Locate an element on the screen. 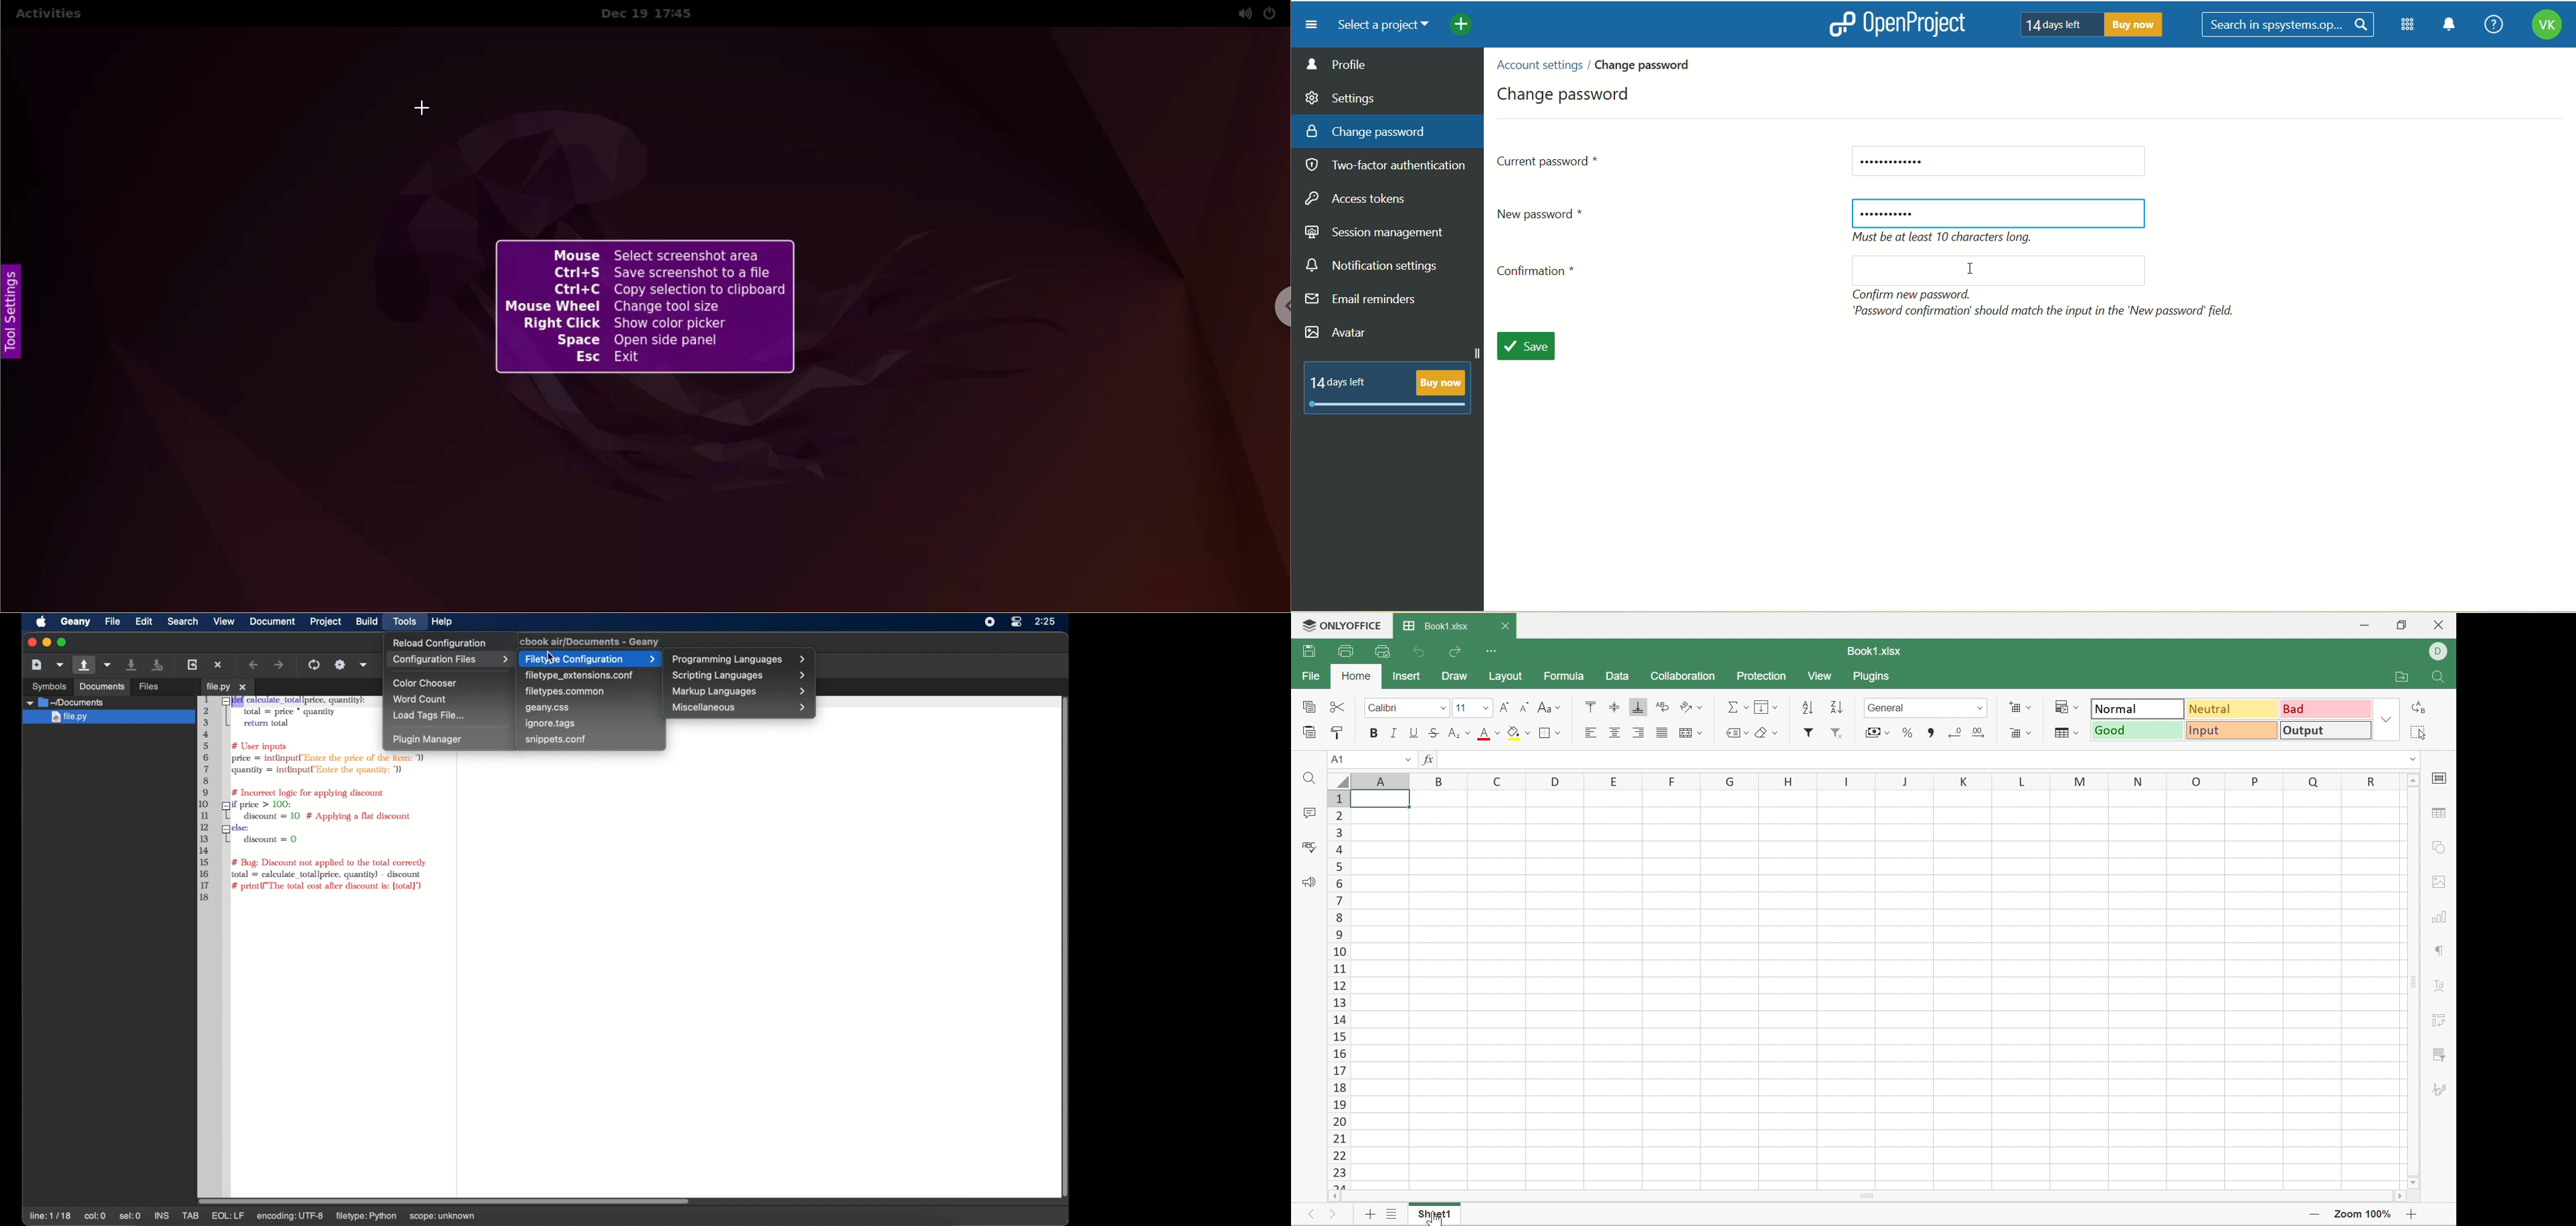 The height and width of the screenshot is (1232, 2576). Plugins is located at coordinates (1873, 677).